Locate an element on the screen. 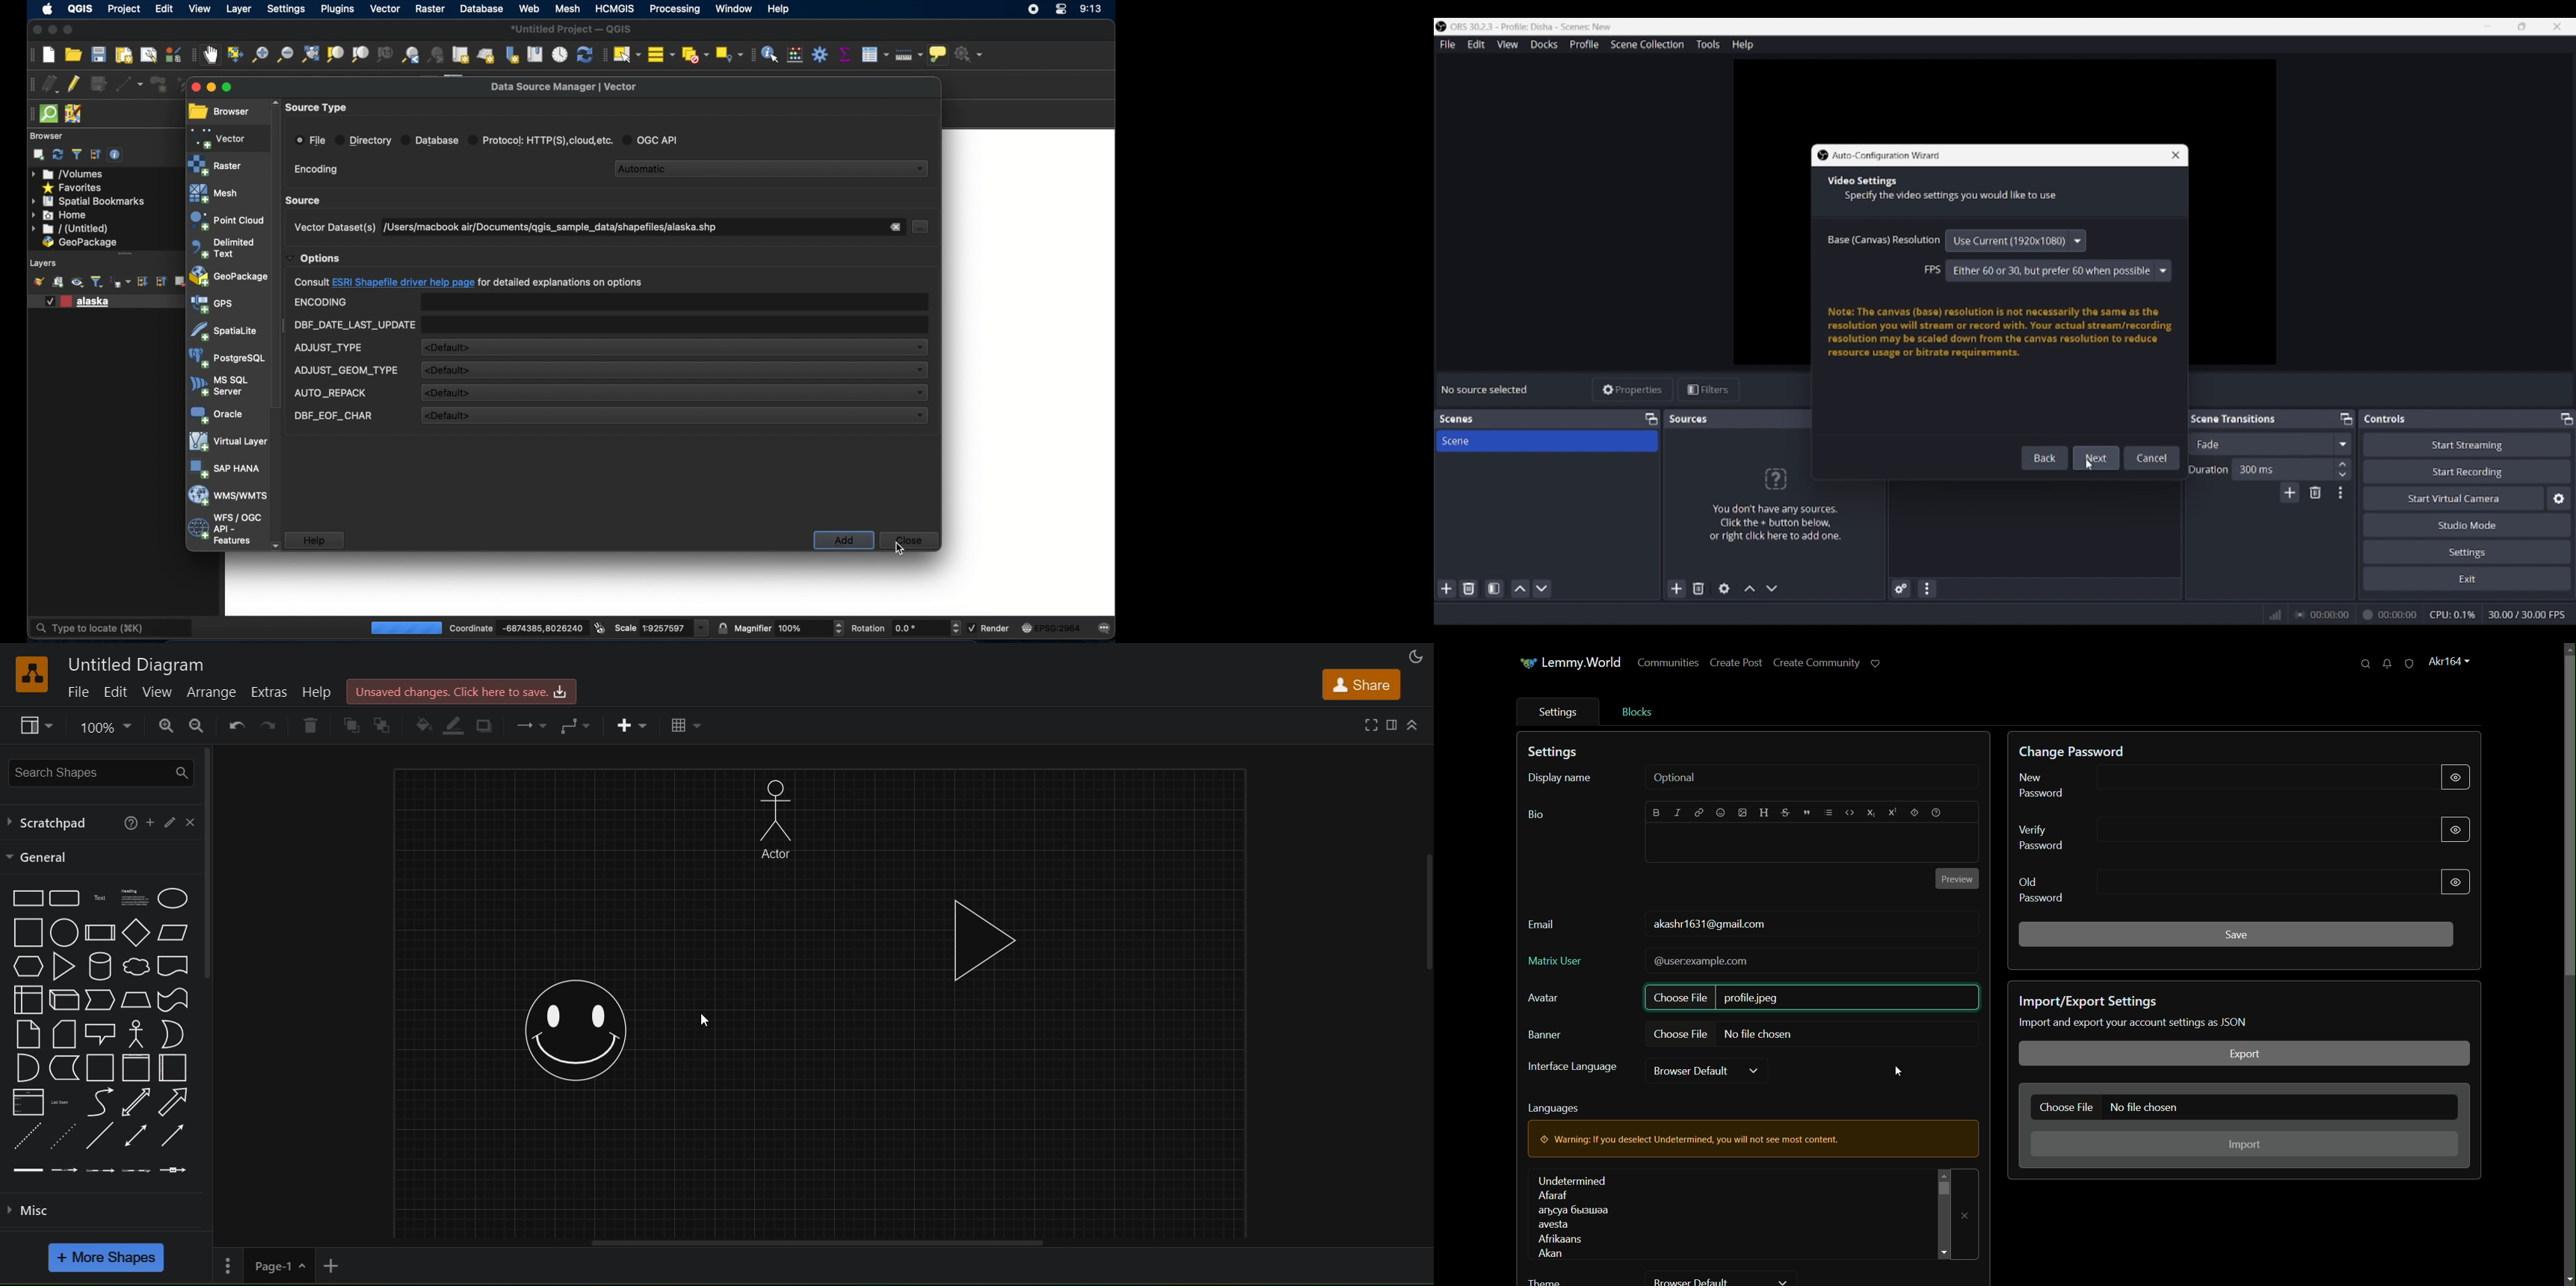 This screenshot has height=1288, width=2576. zoom in is located at coordinates (164, 726).